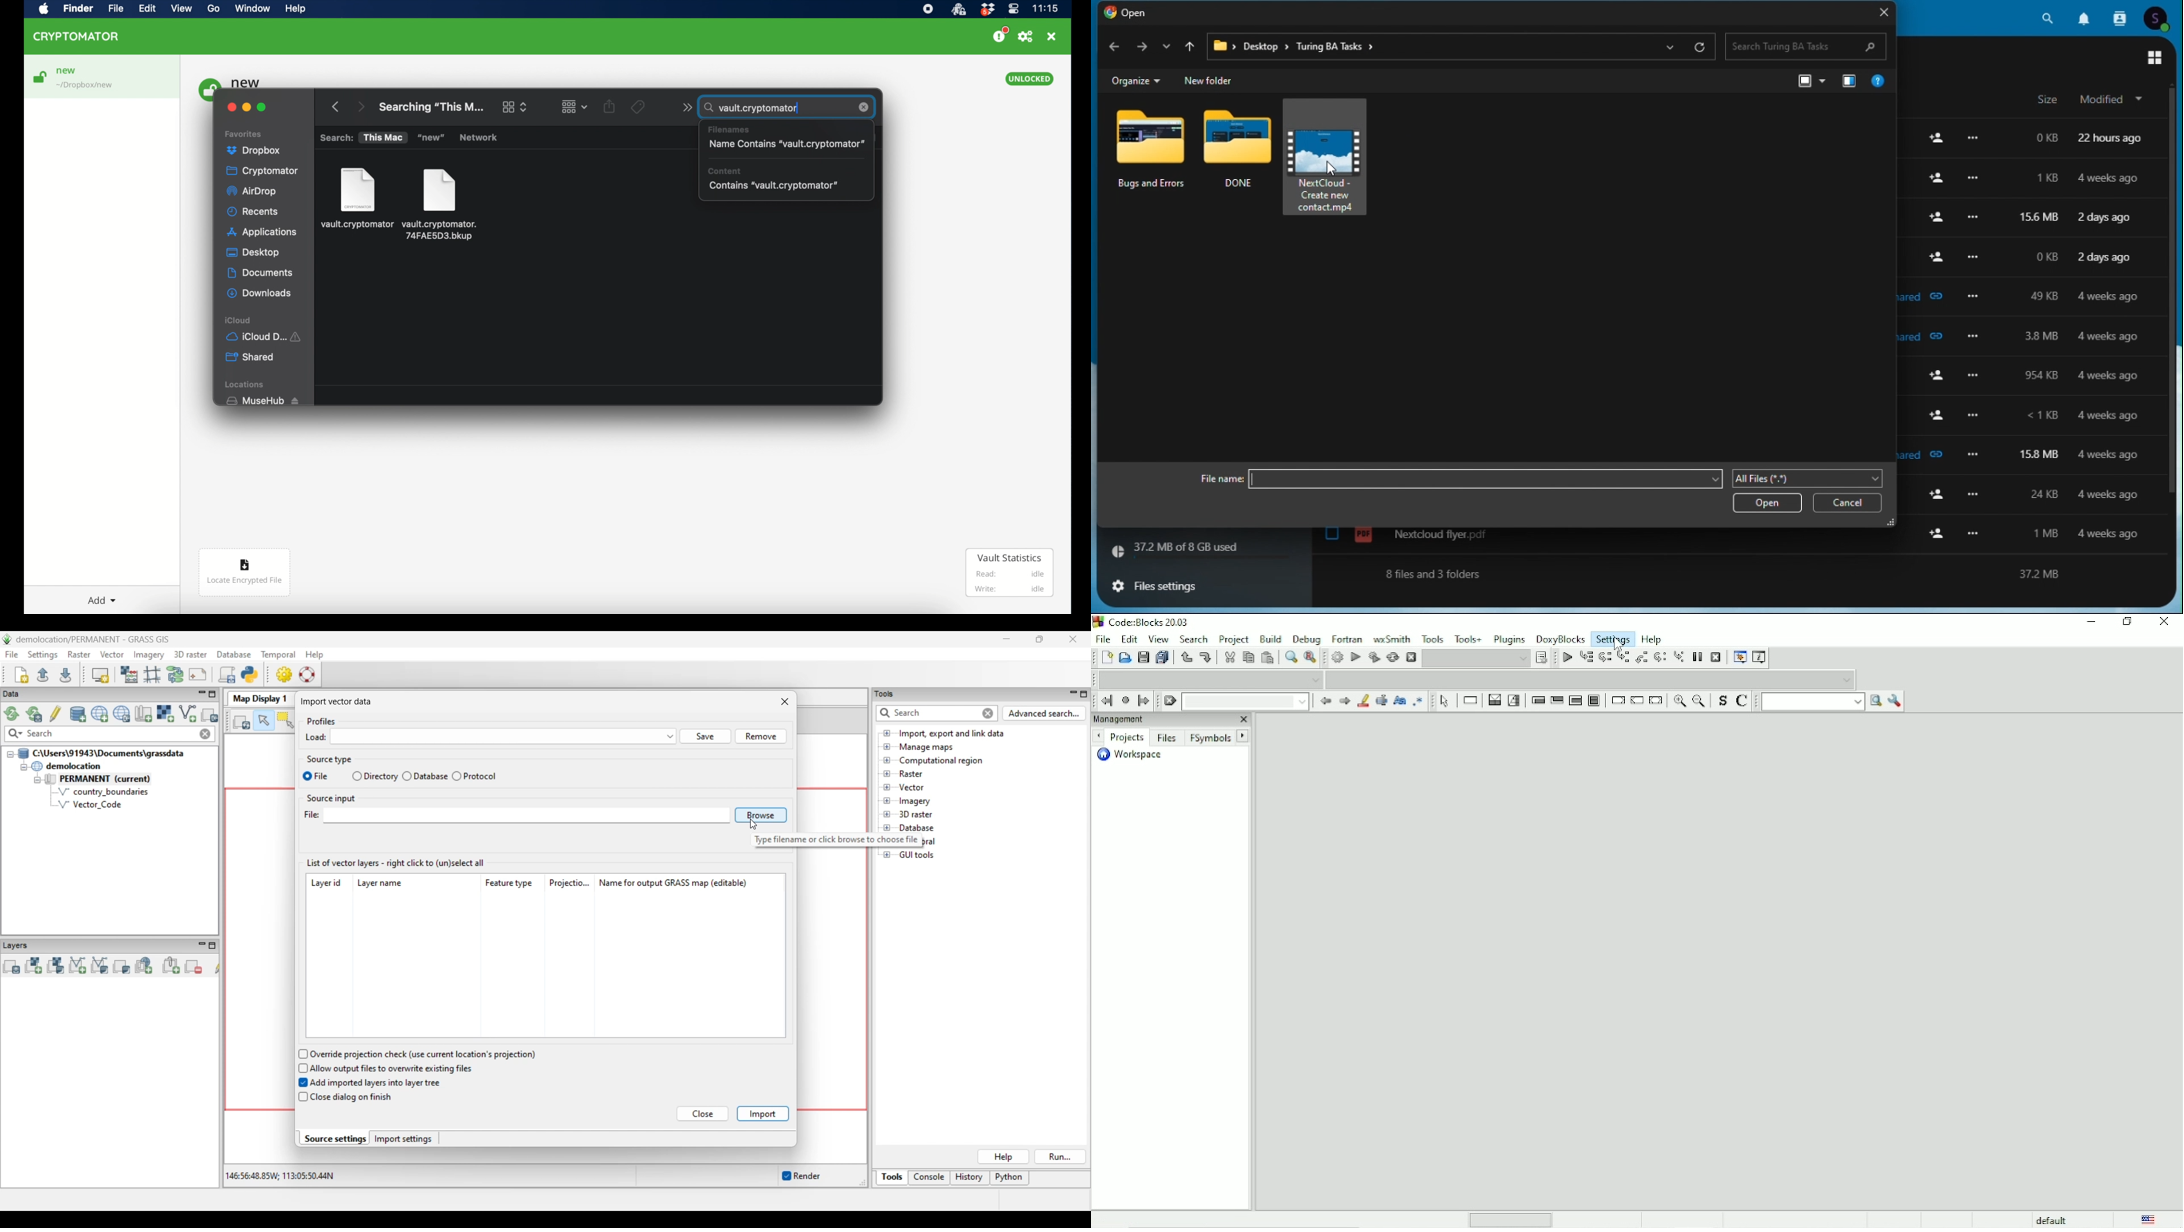 The height and width of the screenshot is (1232, 2184). I want to click on more options, so click(1980, 298).